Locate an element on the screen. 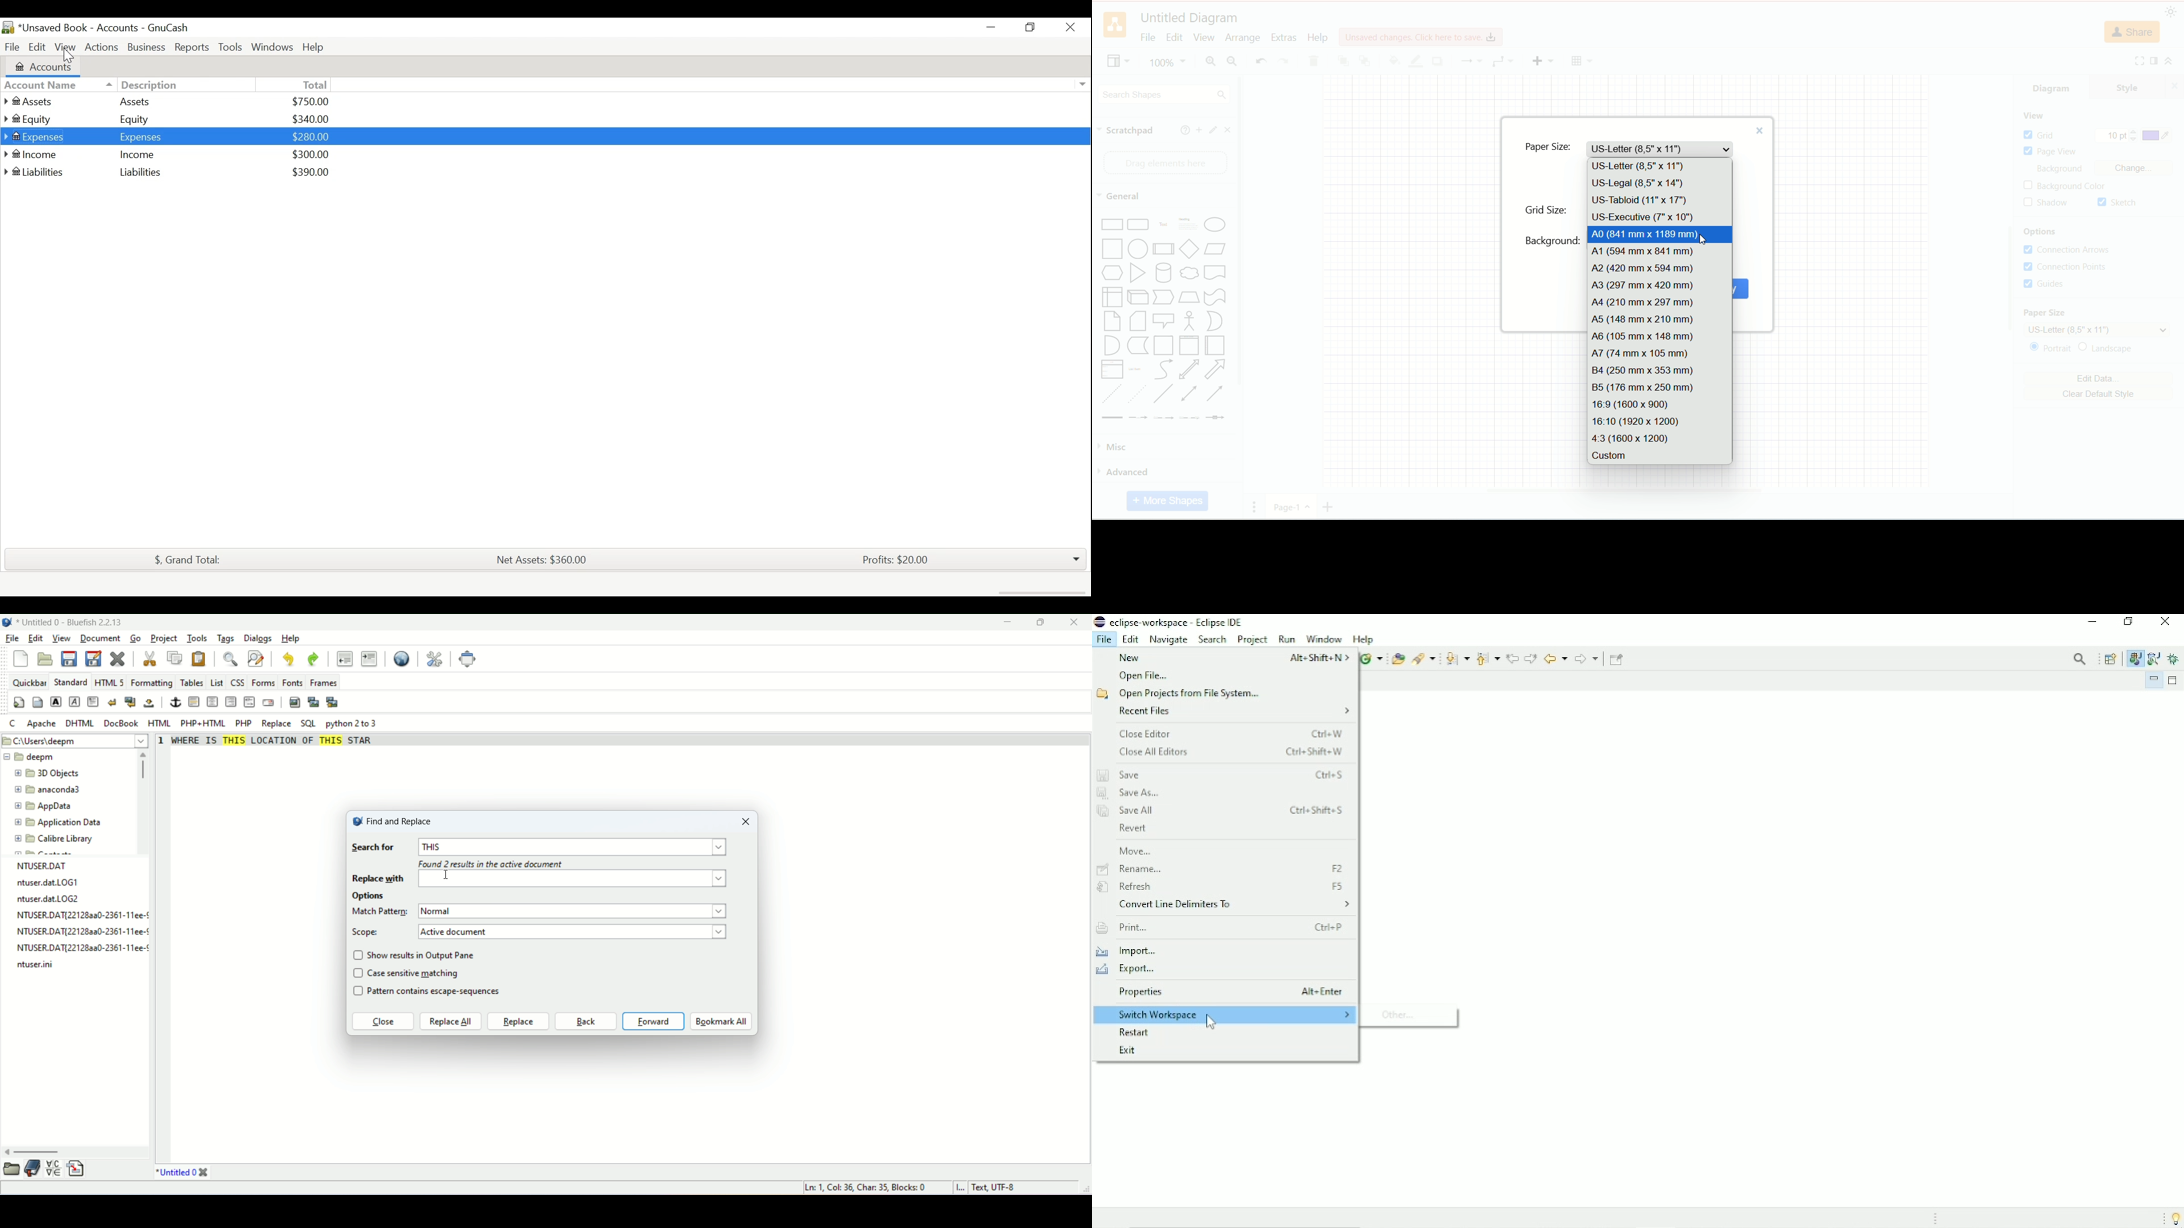 This screenshot has width=2184, height=1232. bookmark all is located at coordinates (721, 1022).